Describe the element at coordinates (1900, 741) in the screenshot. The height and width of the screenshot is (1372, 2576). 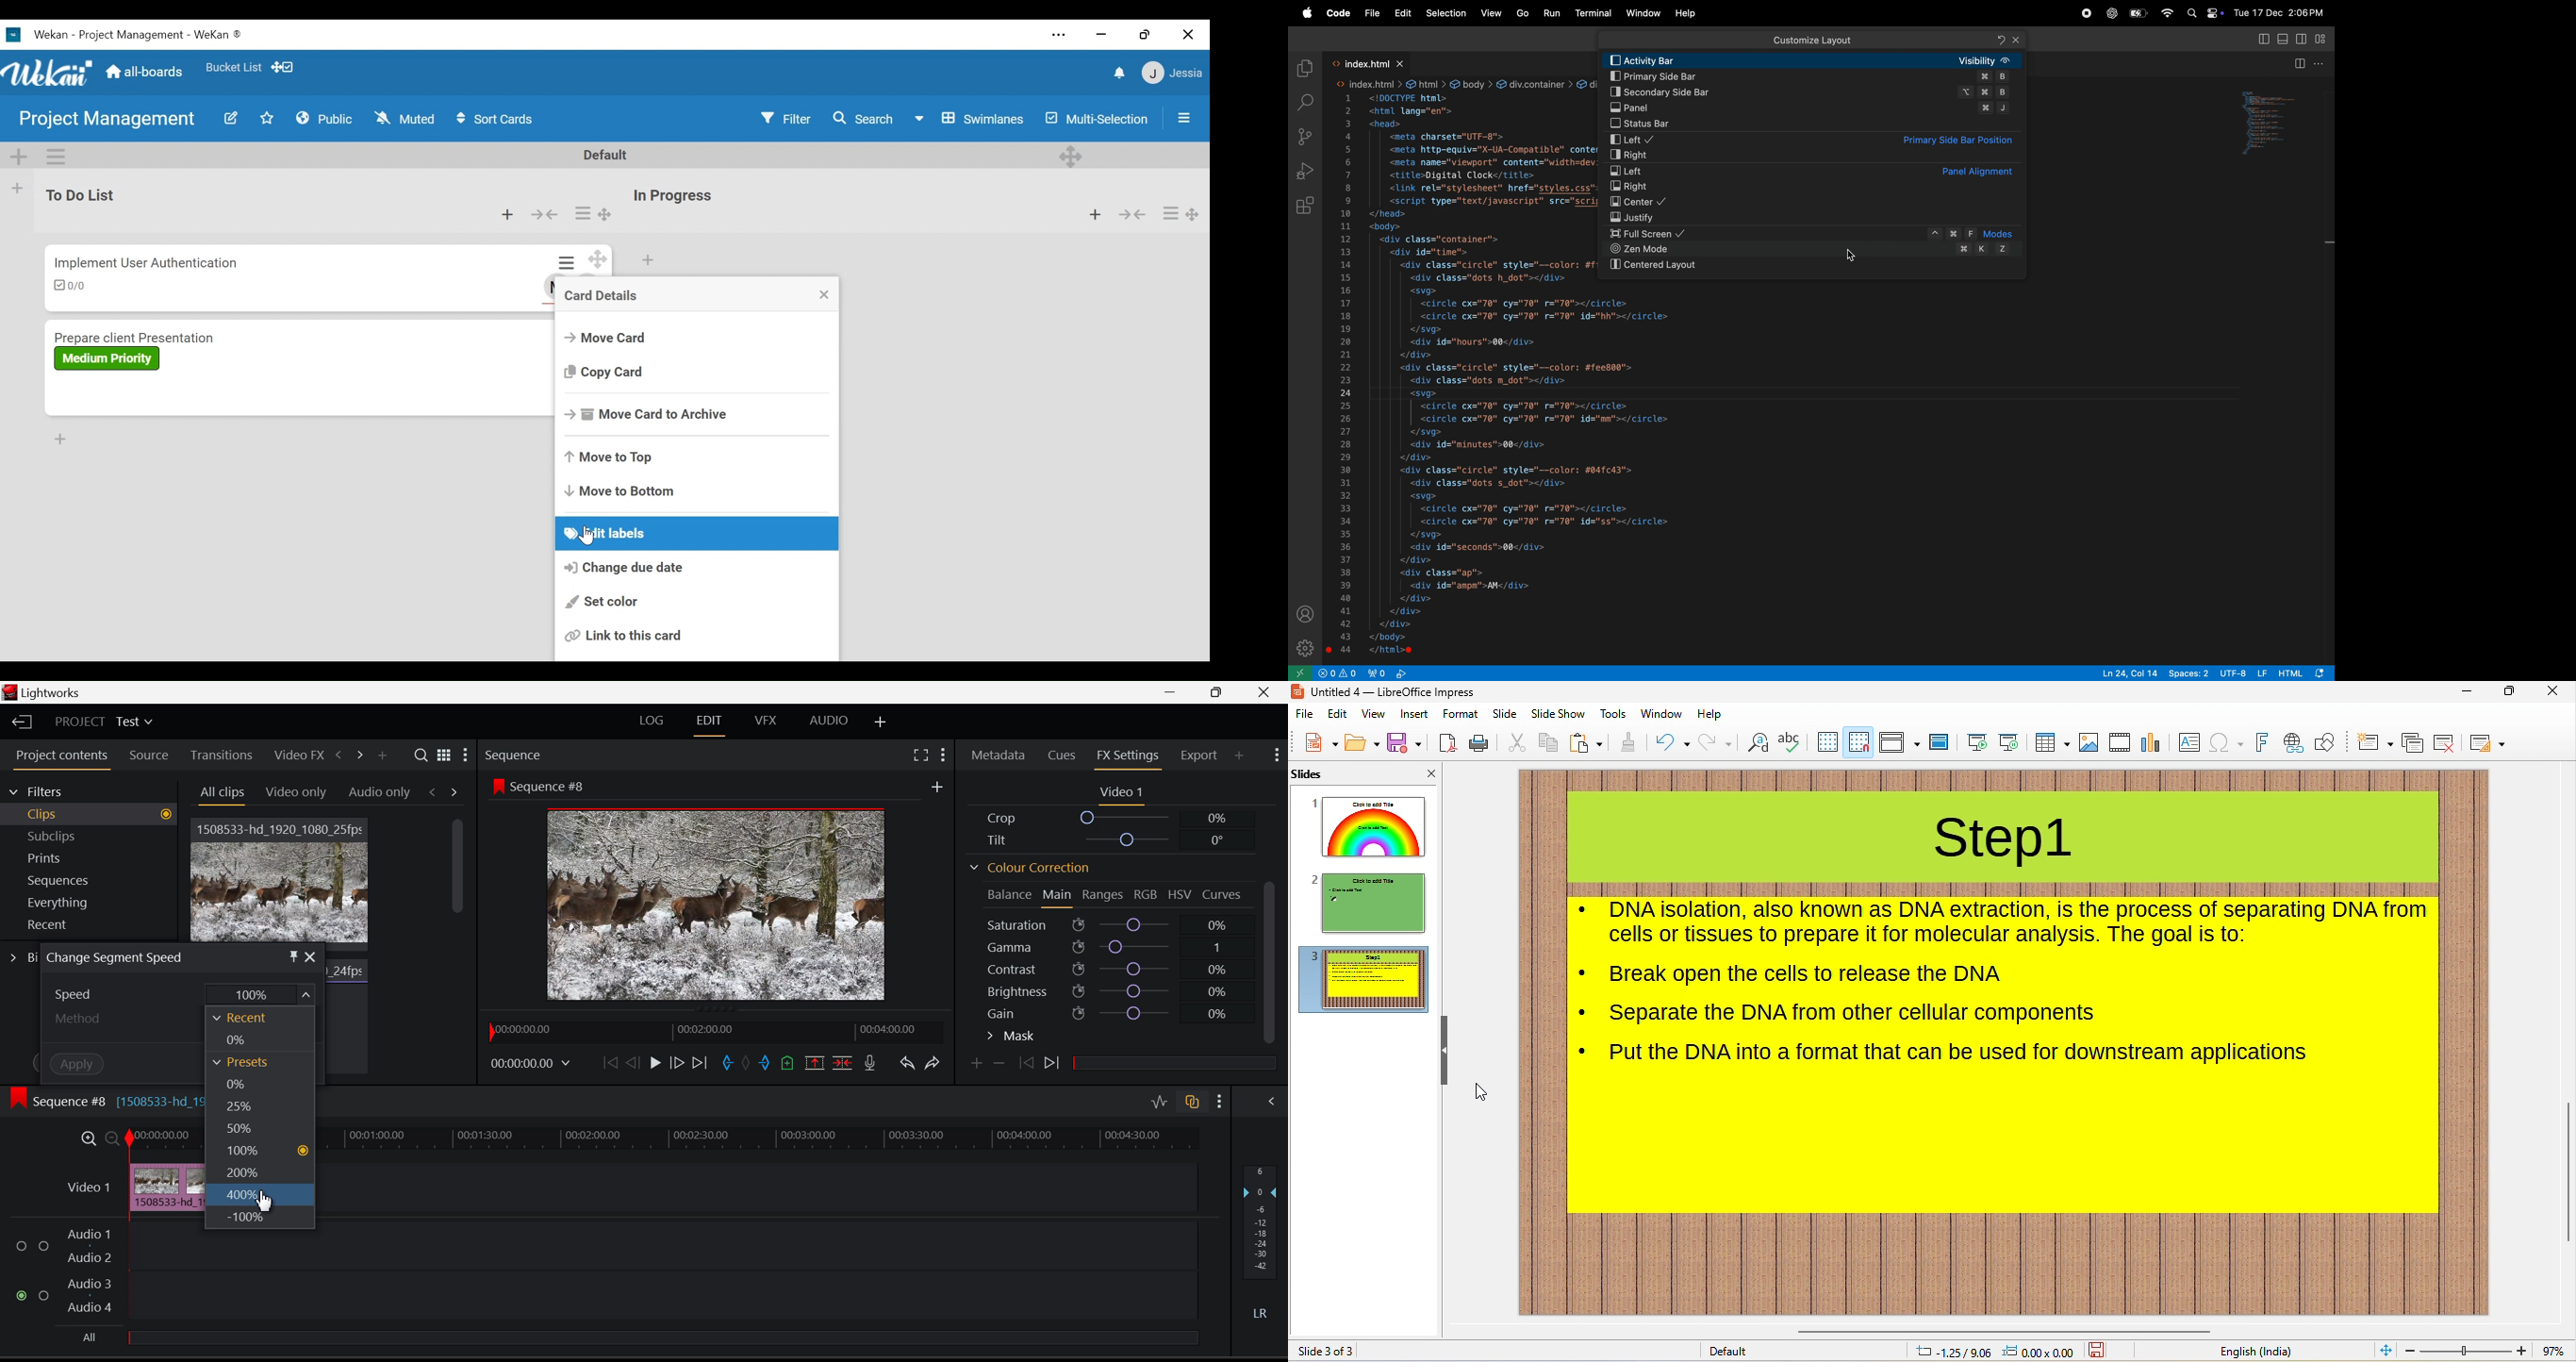
I see `display views` at that location.